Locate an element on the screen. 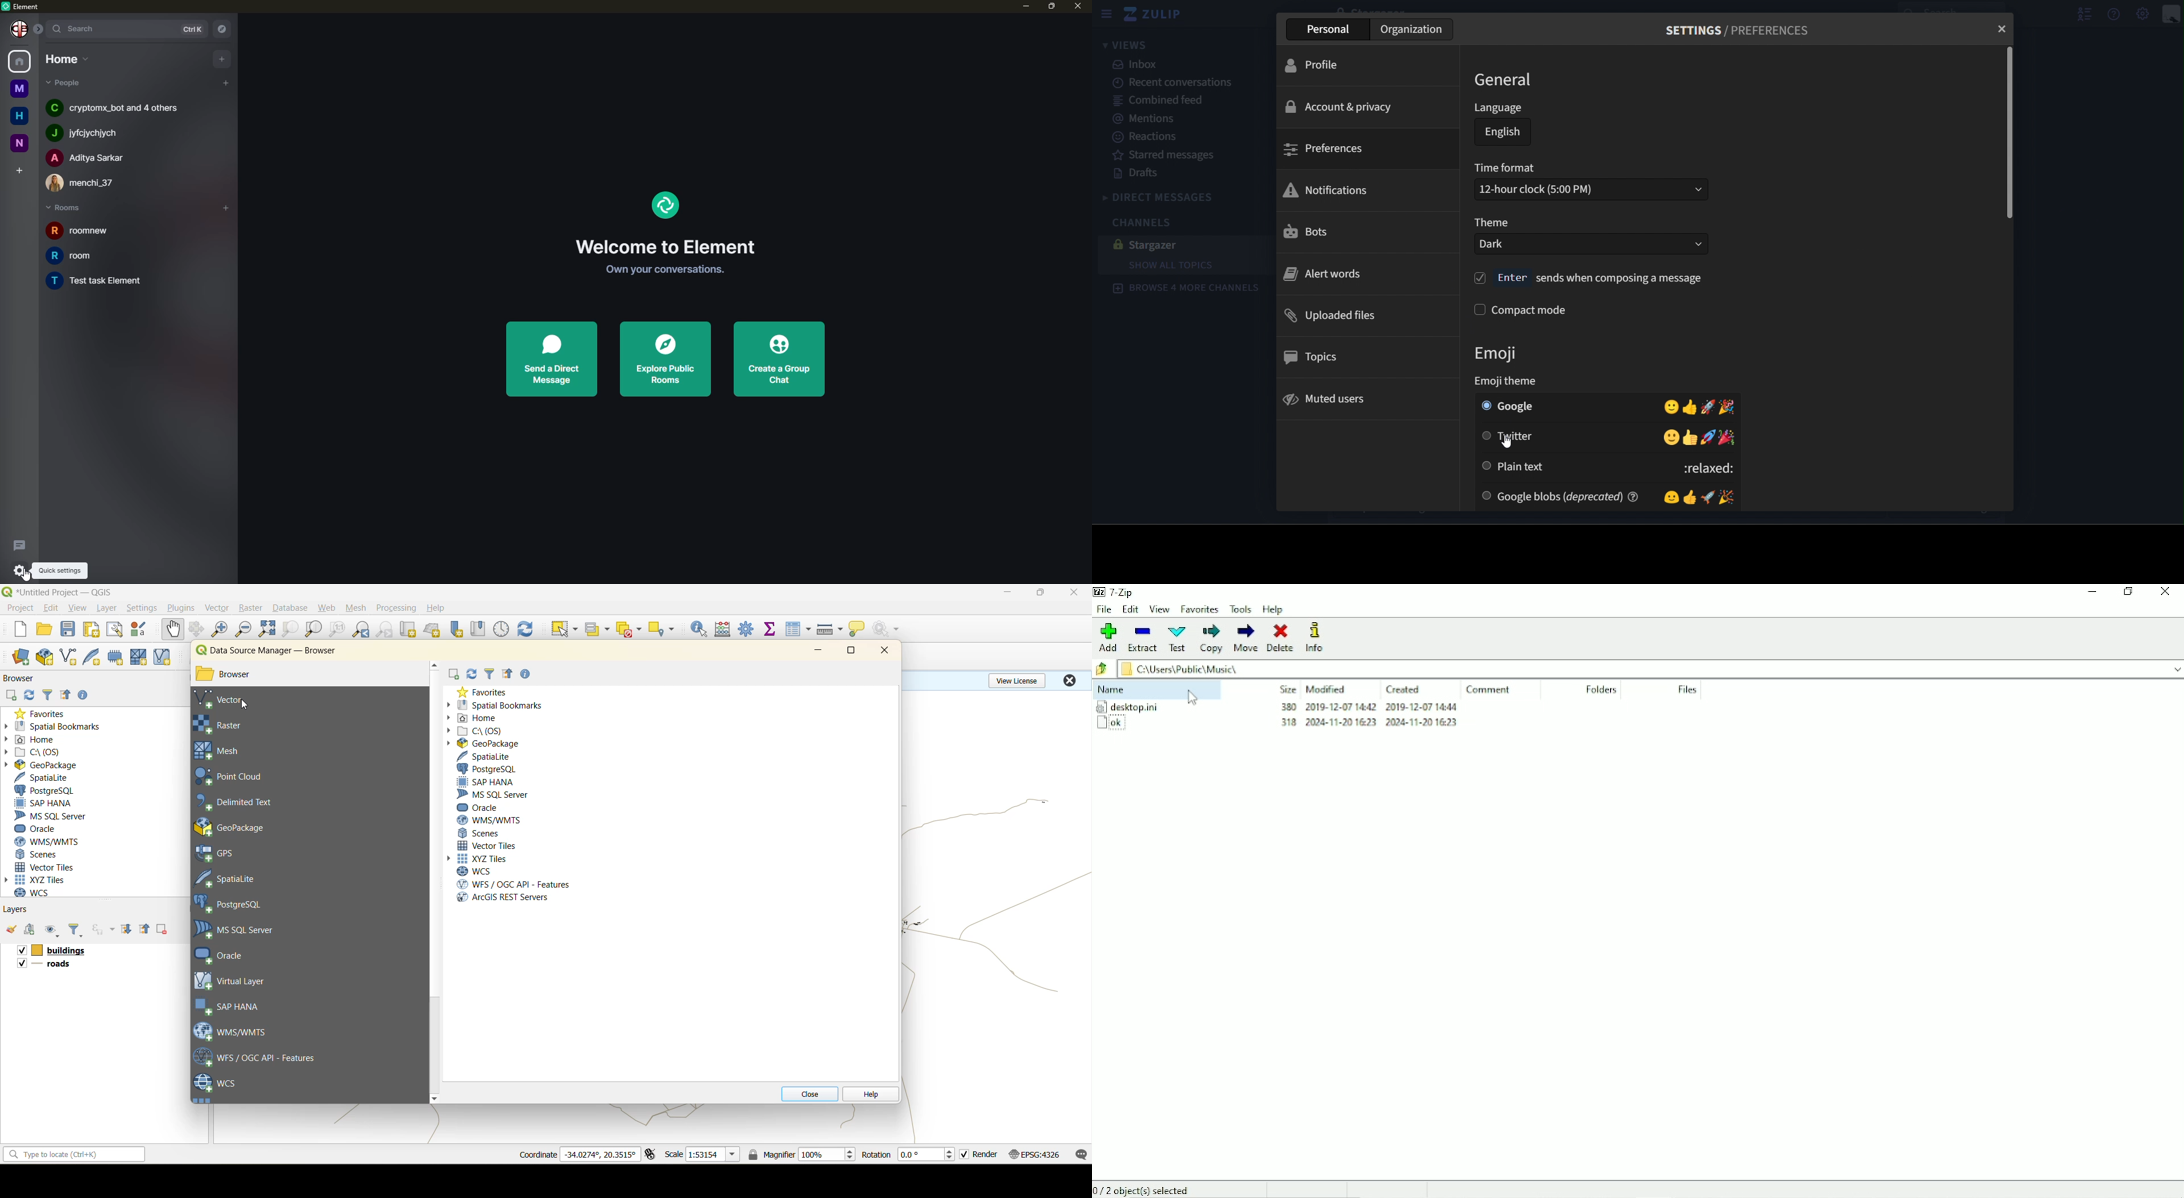  c:\(OS) is located at coordinates (475, 731).